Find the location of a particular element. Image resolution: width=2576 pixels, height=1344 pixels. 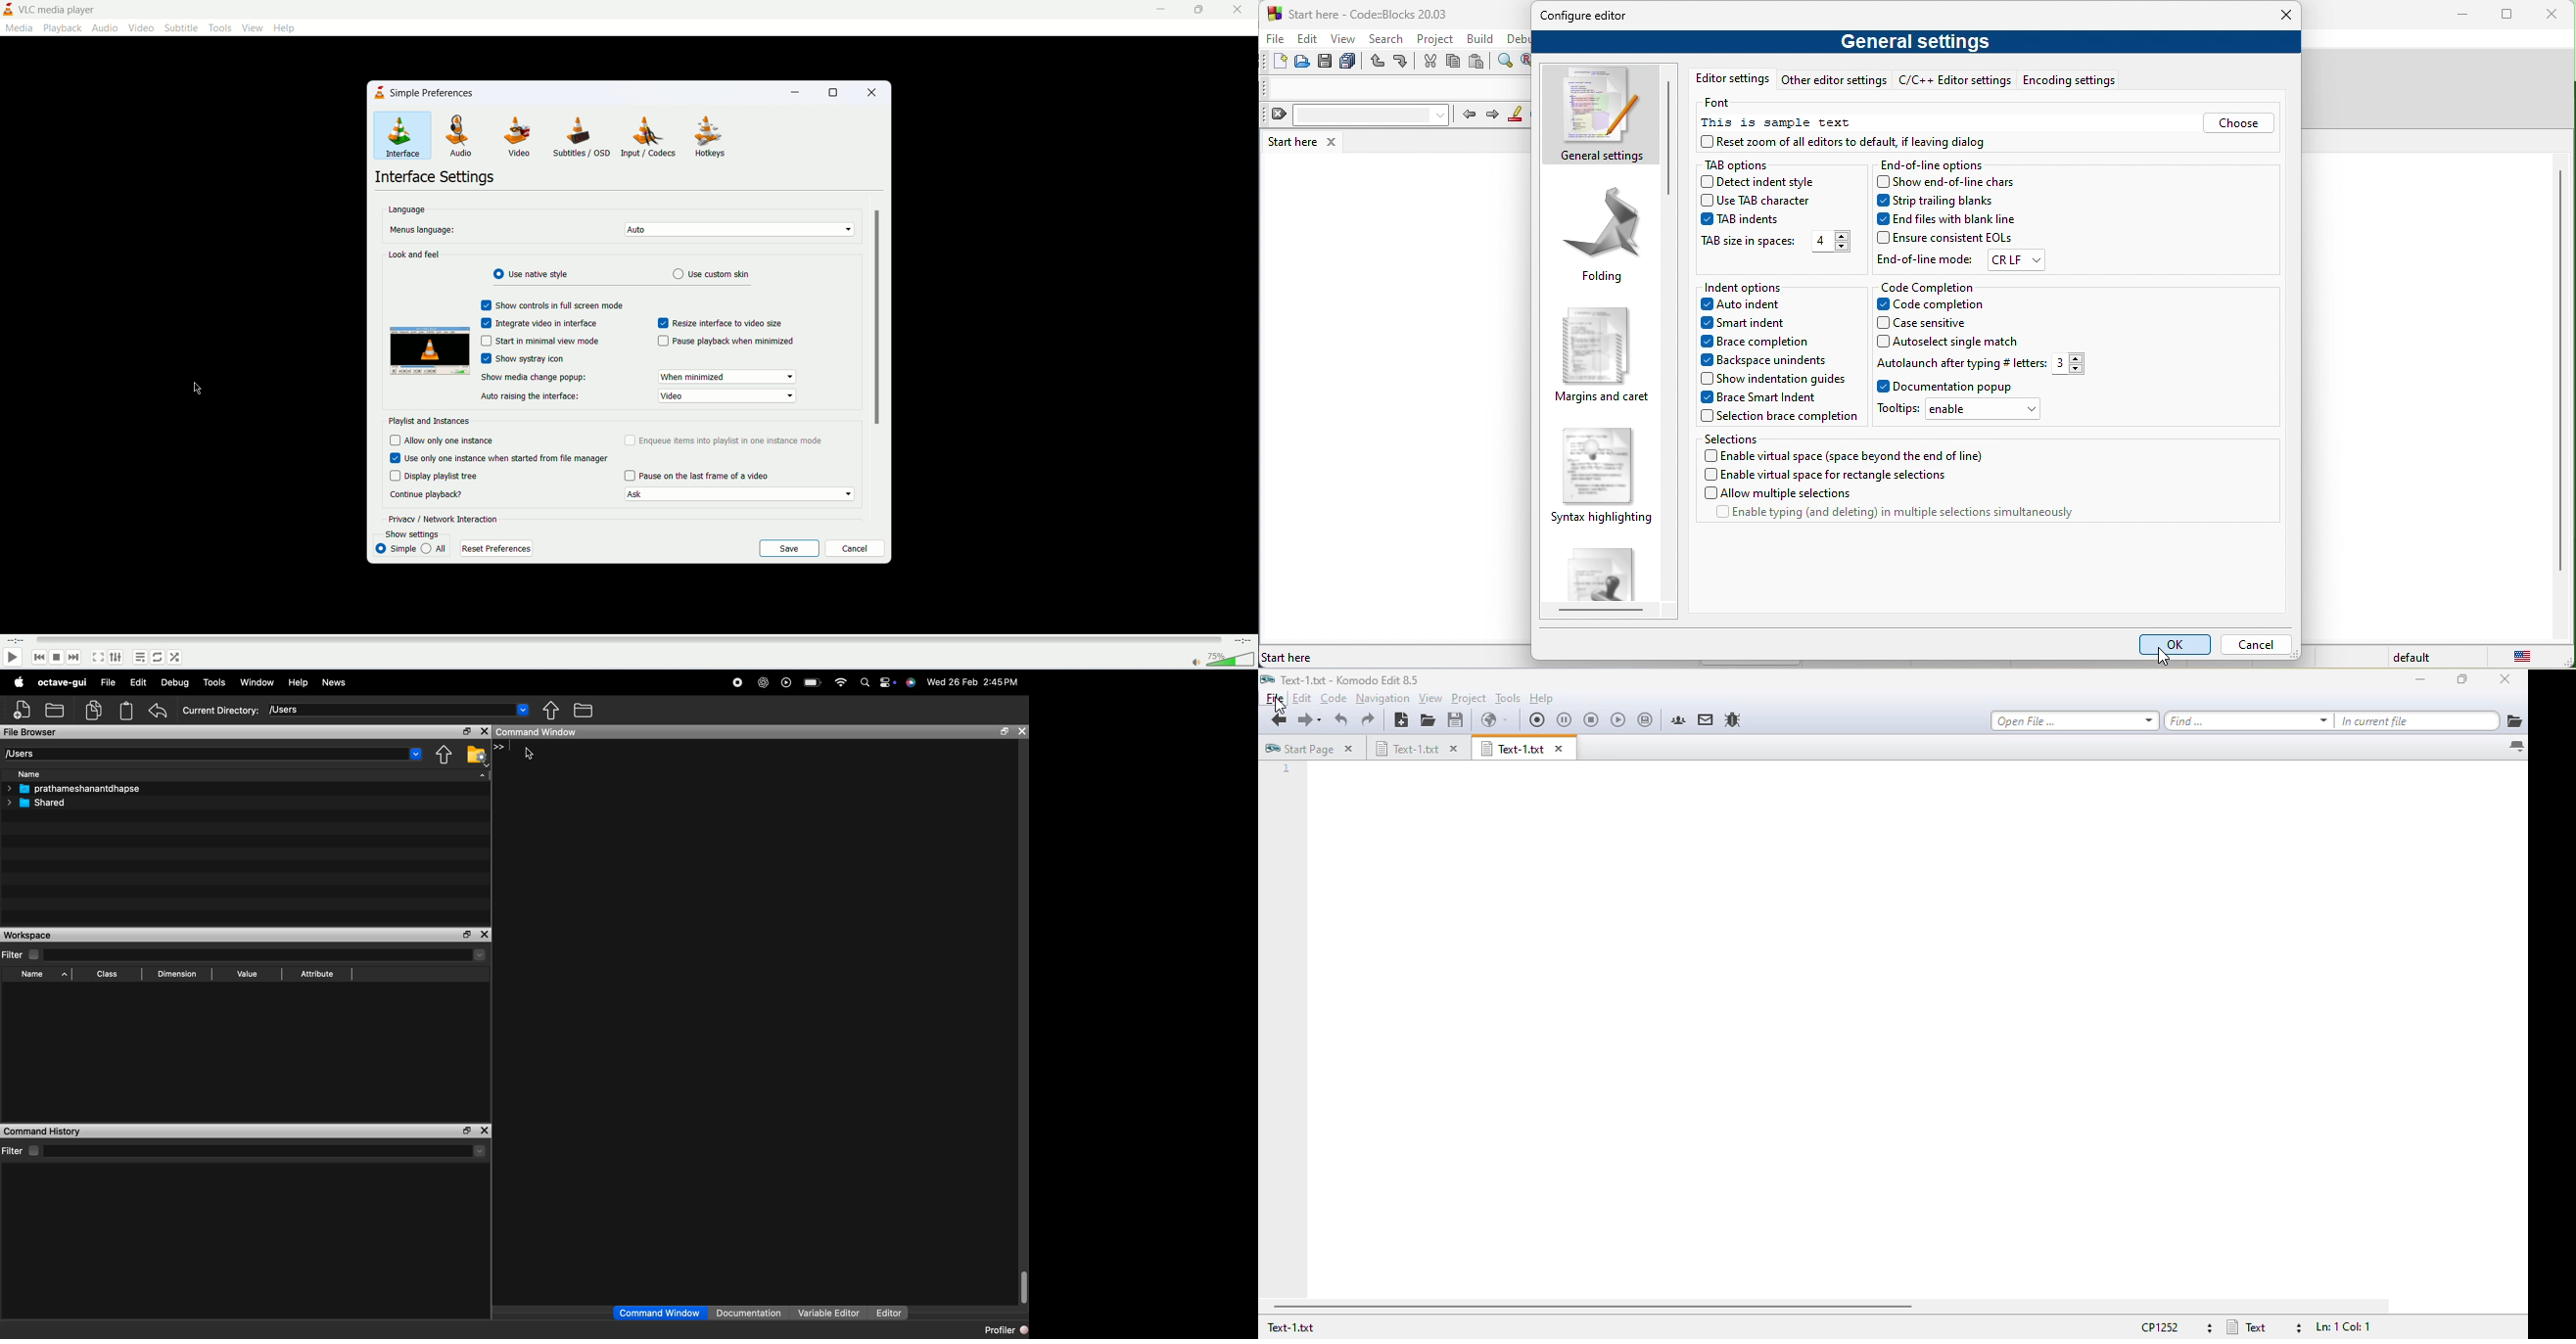

brace smart indent is located at coordinates (1765, 396).